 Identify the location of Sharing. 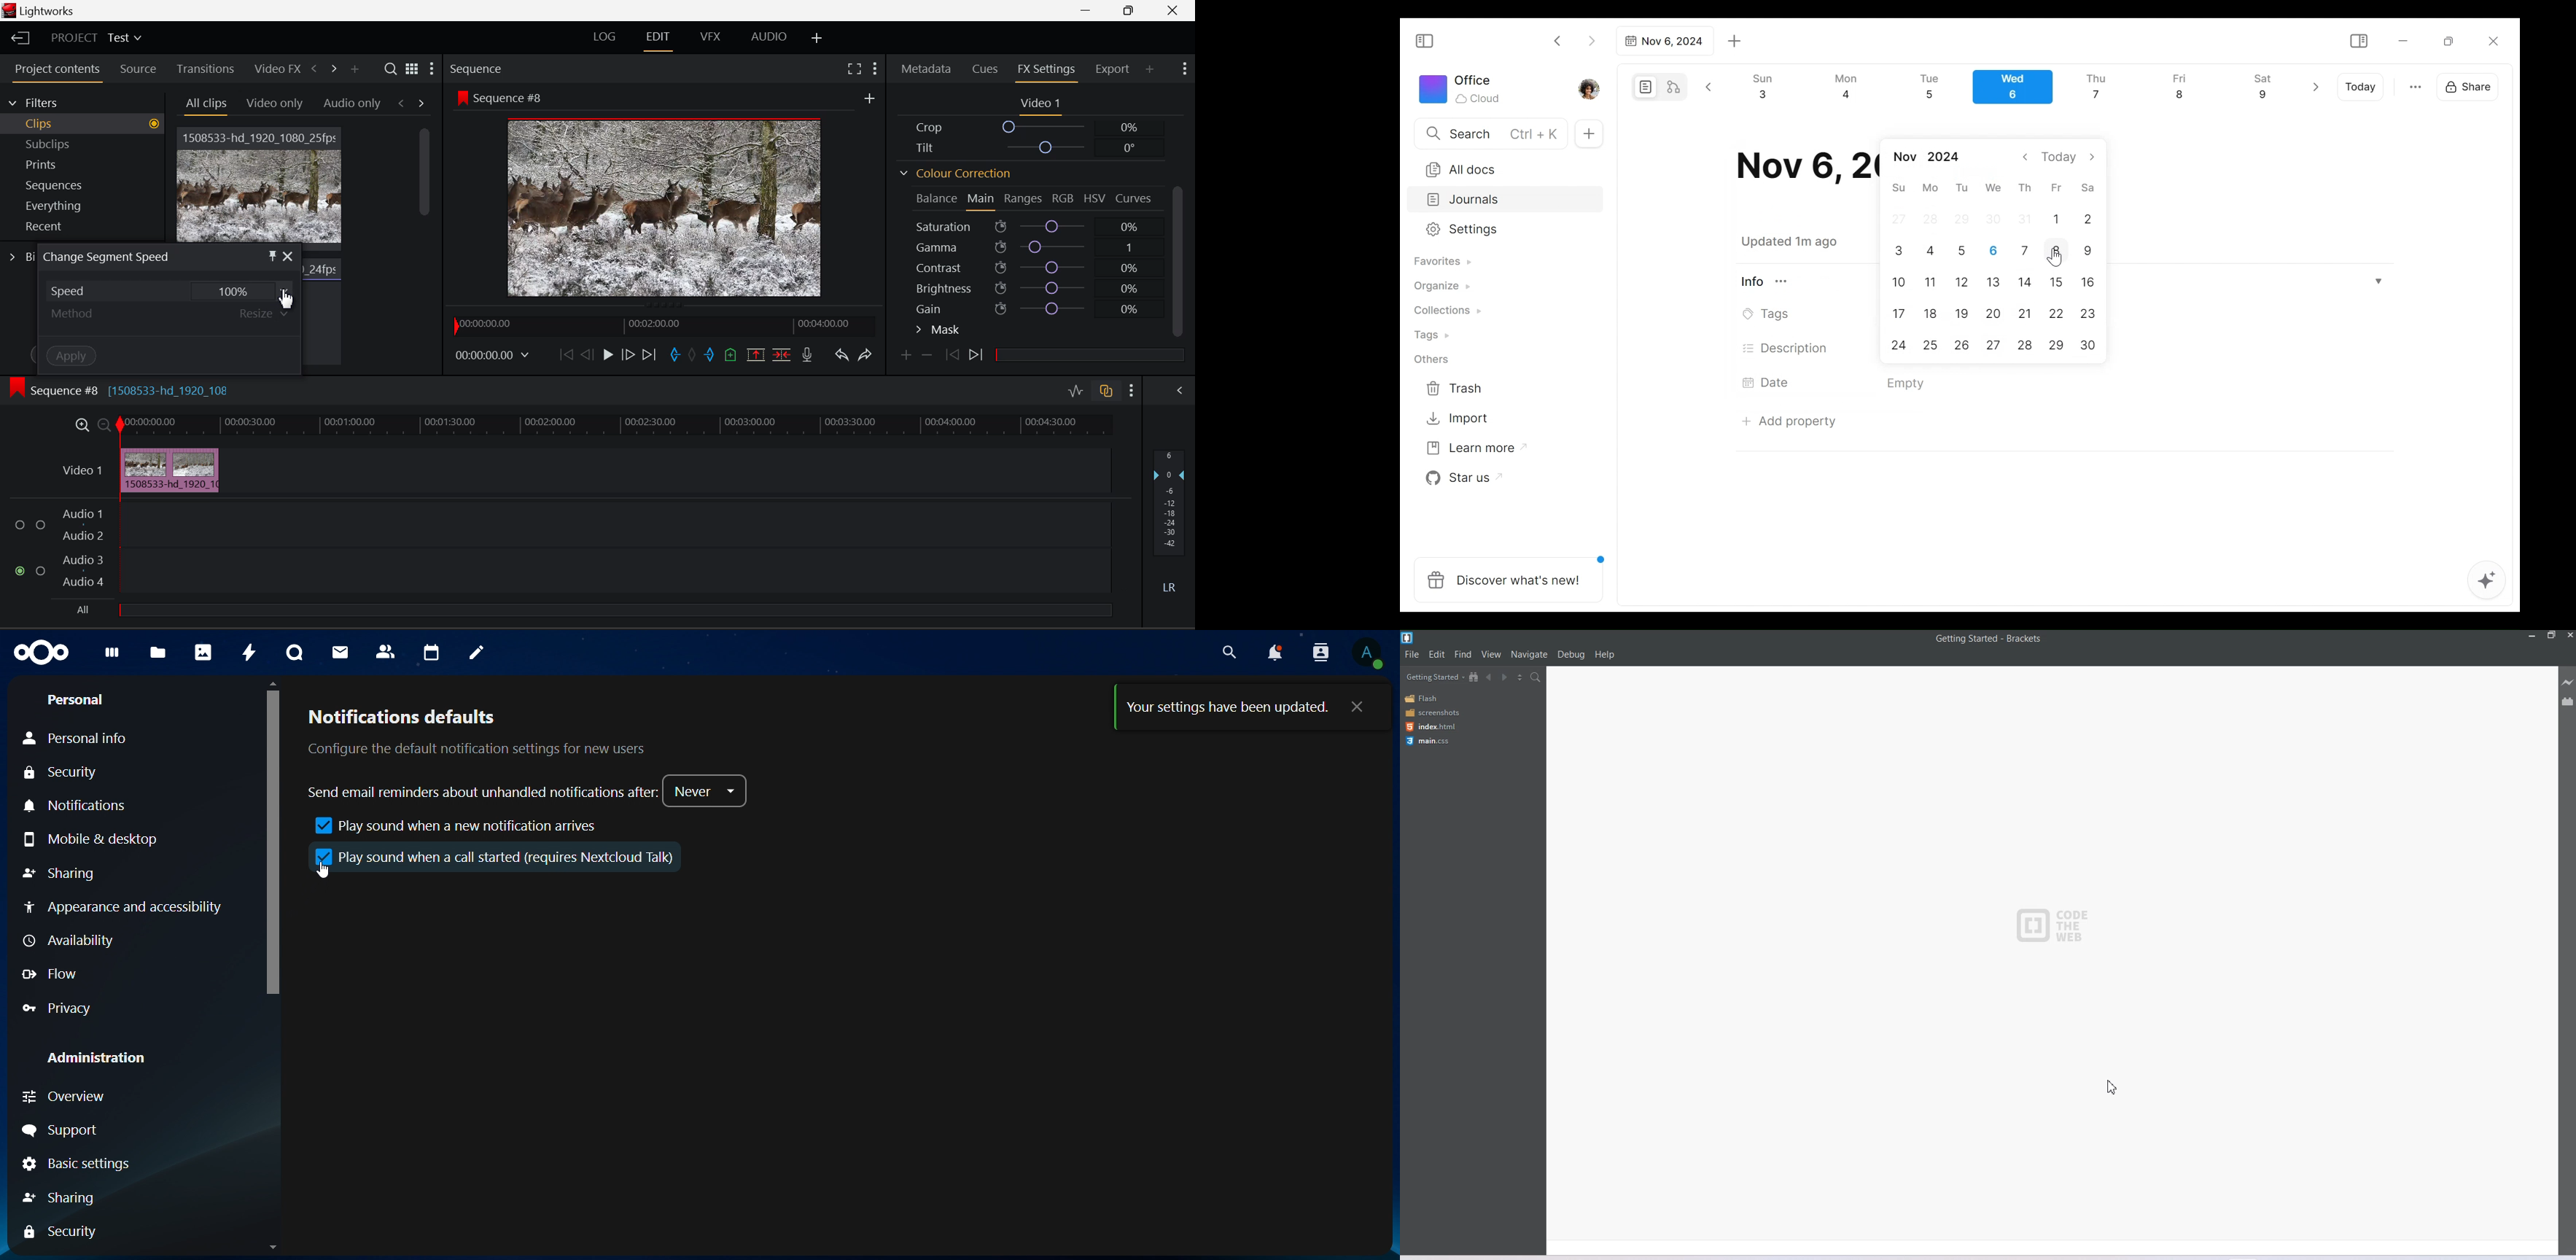
(59, 1198).